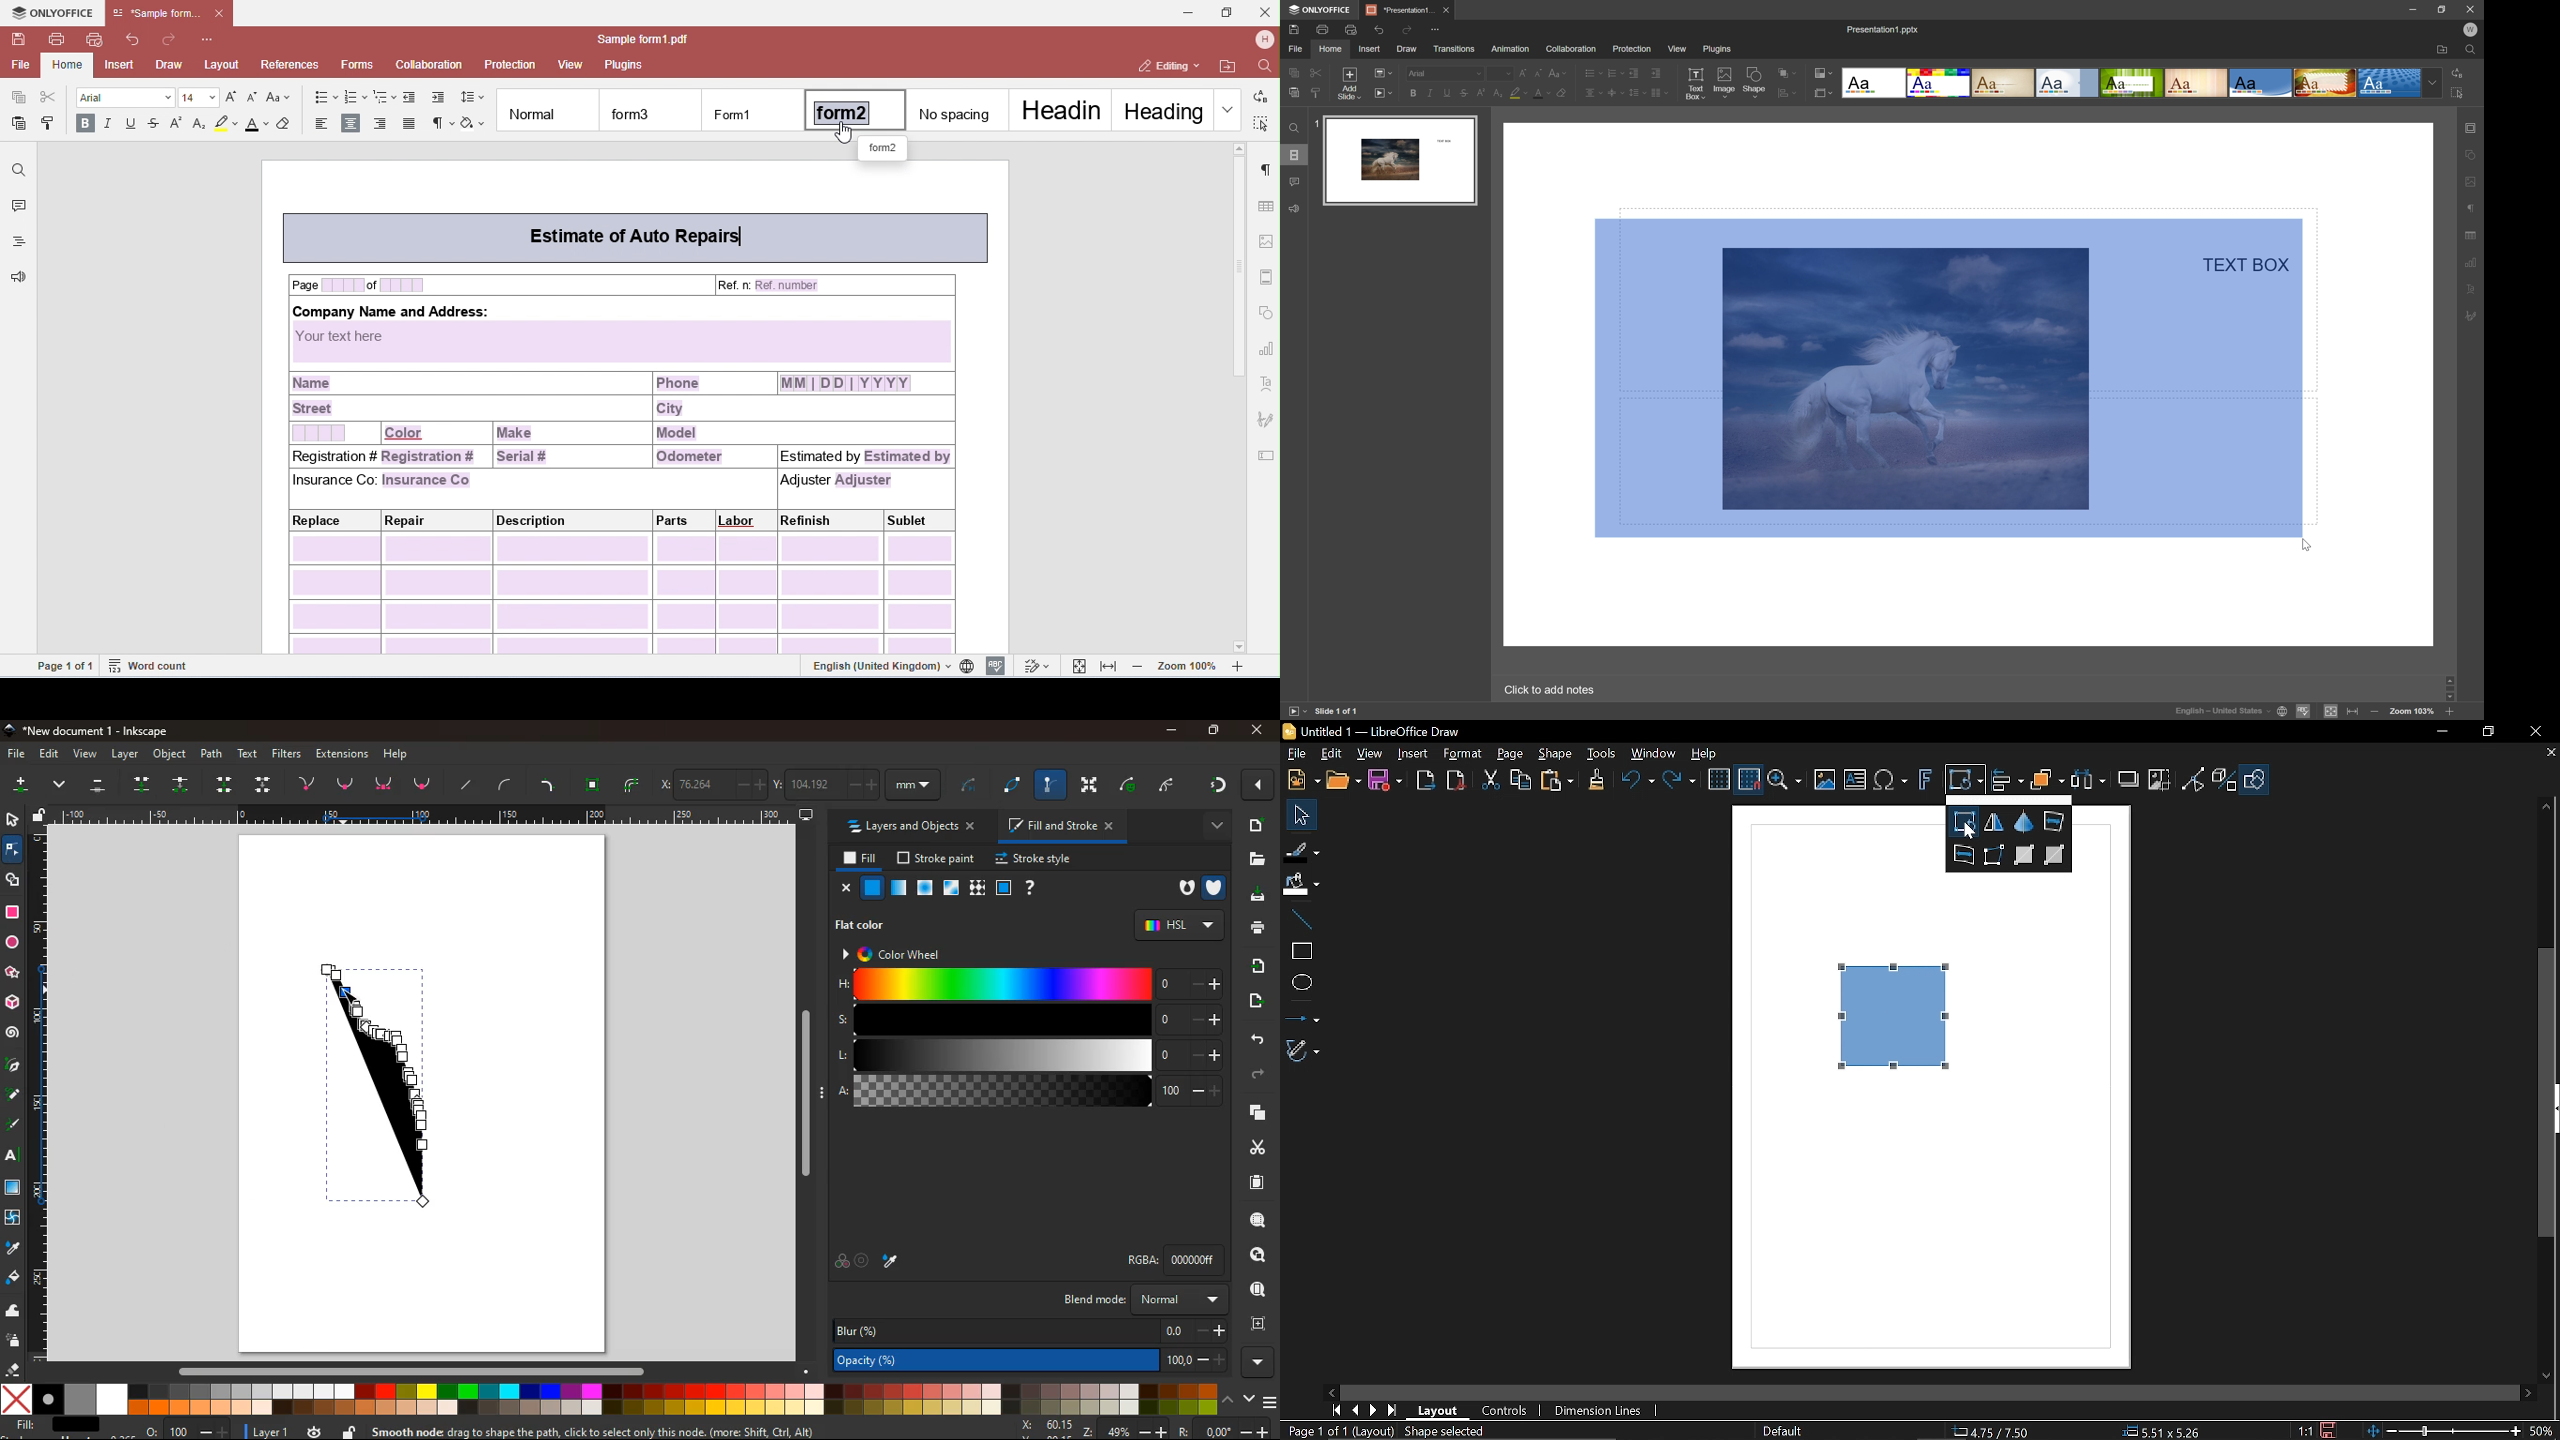 The height and width of the screenshot is (1456, 2576). Describe the element at coordinates (637, 1430) in the screenshot. I see `description` at that location.